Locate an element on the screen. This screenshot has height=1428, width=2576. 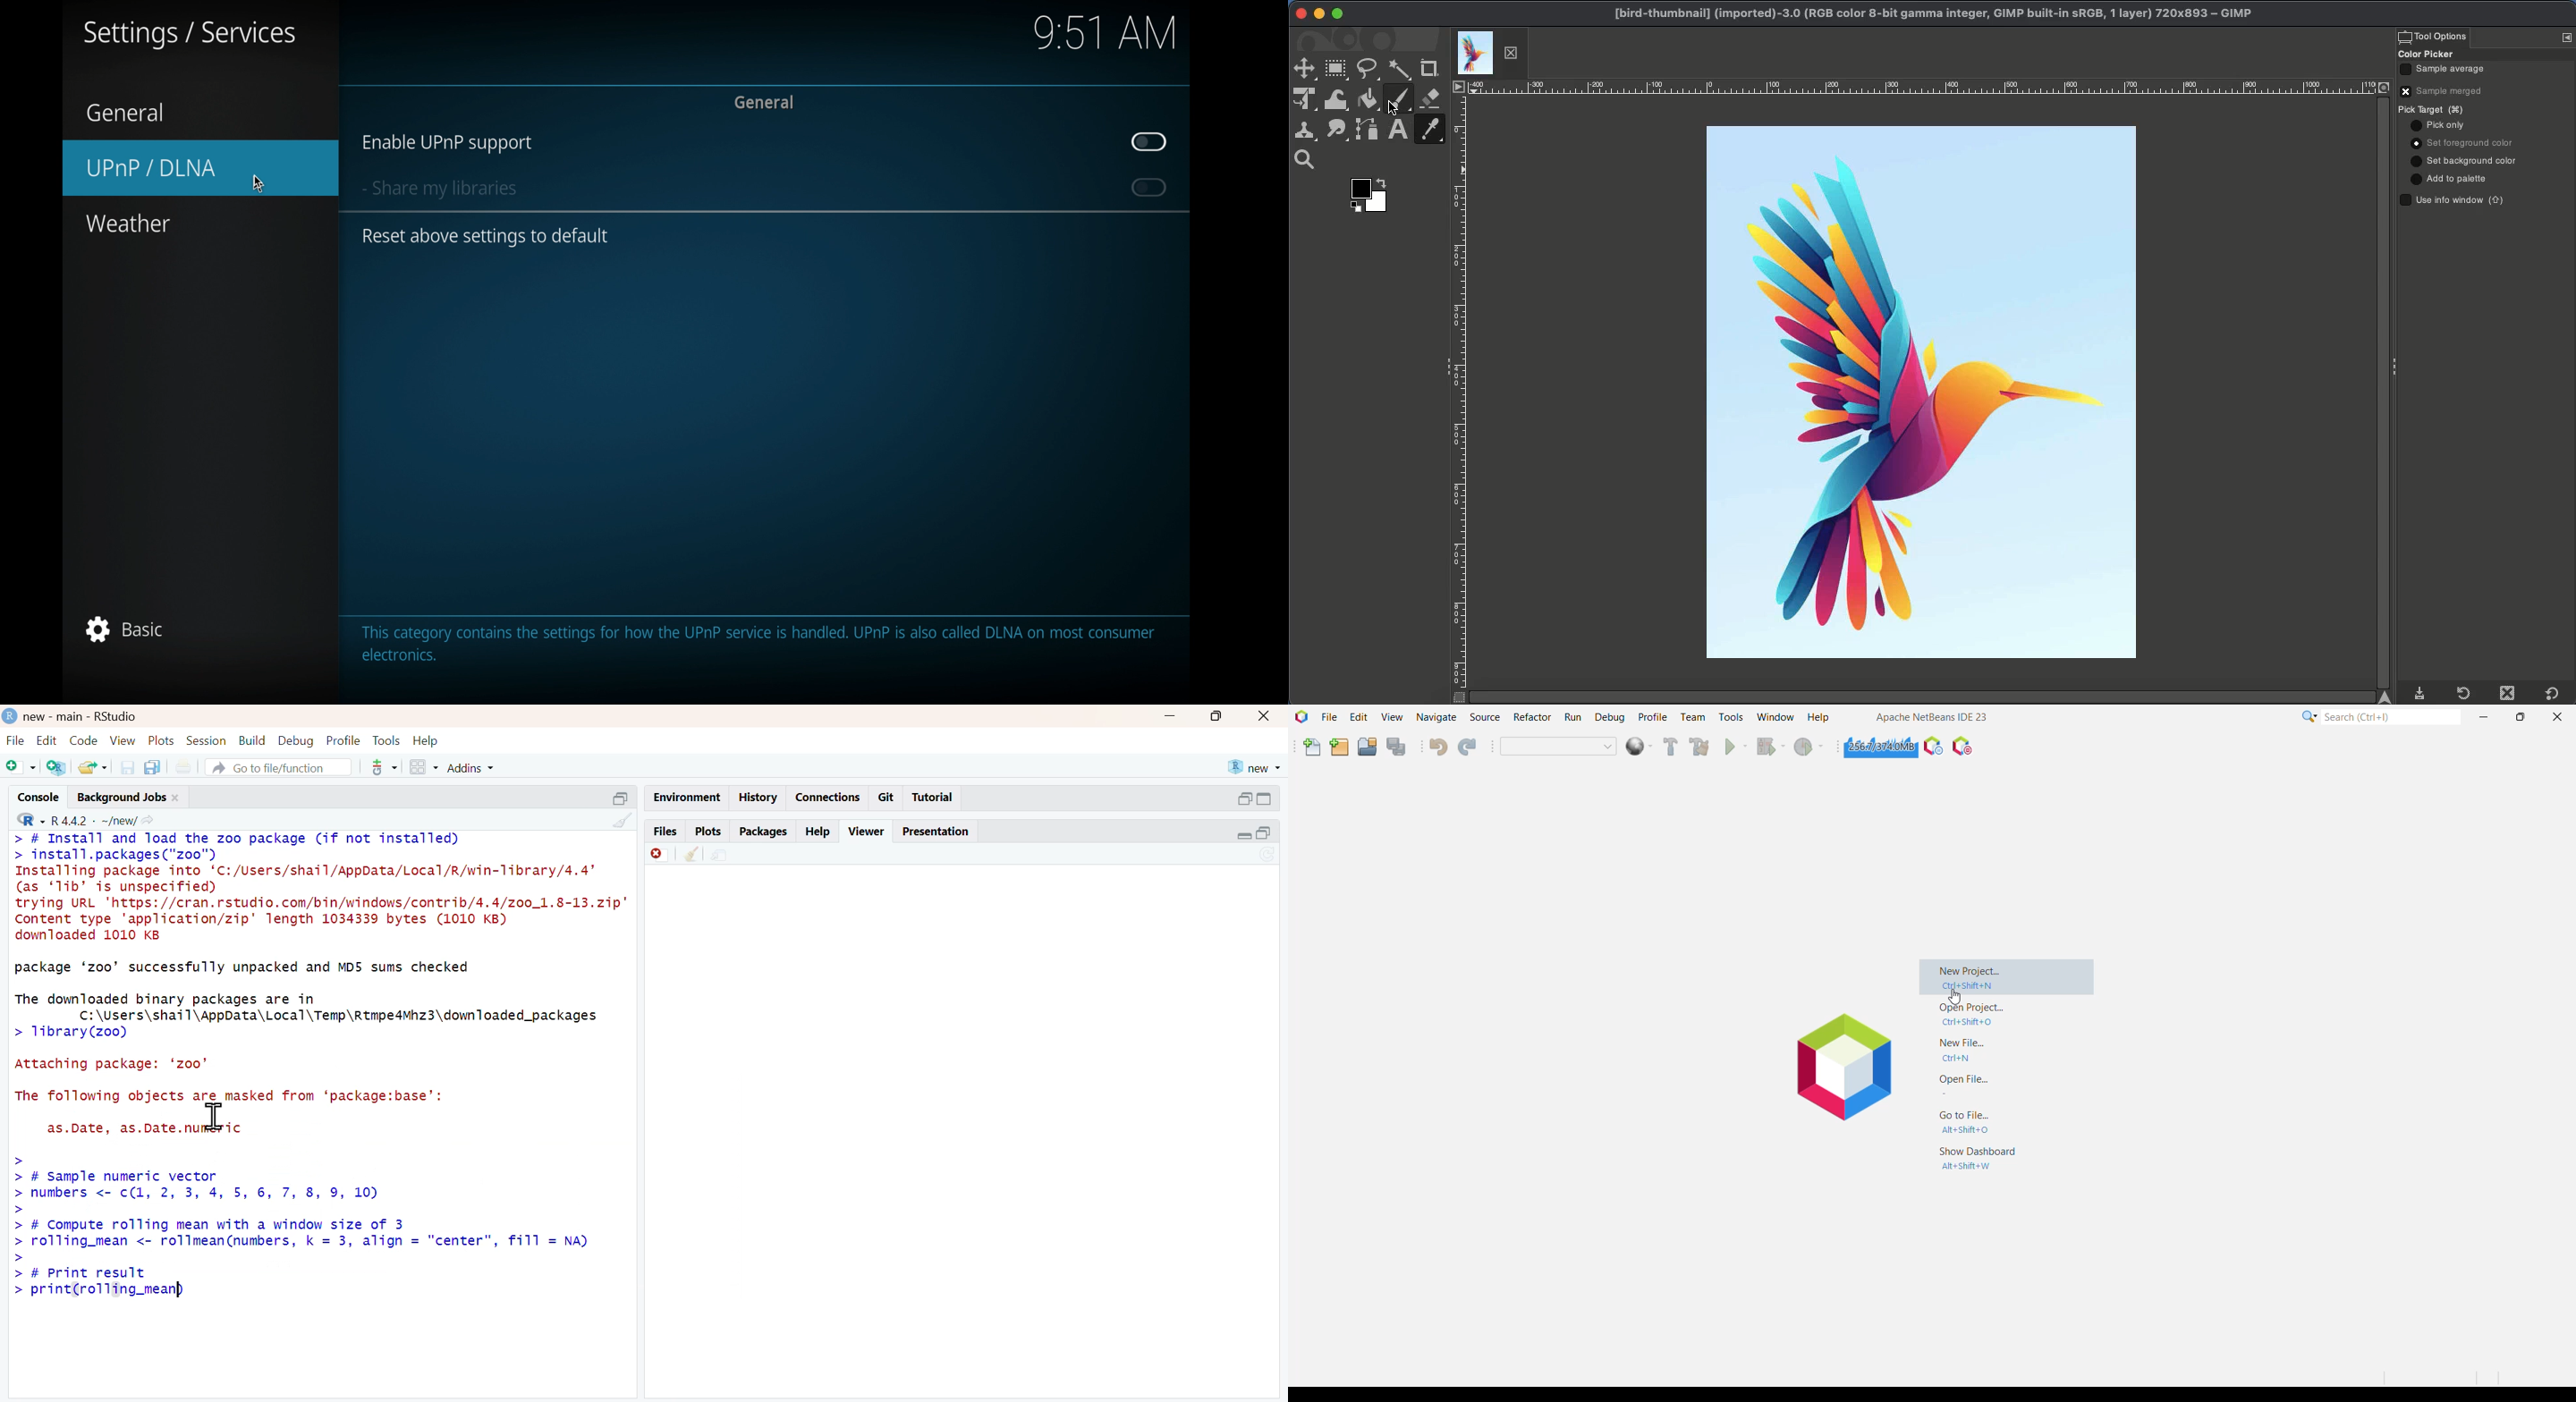
new - main - RStudio is located at coordinates (80, 717).